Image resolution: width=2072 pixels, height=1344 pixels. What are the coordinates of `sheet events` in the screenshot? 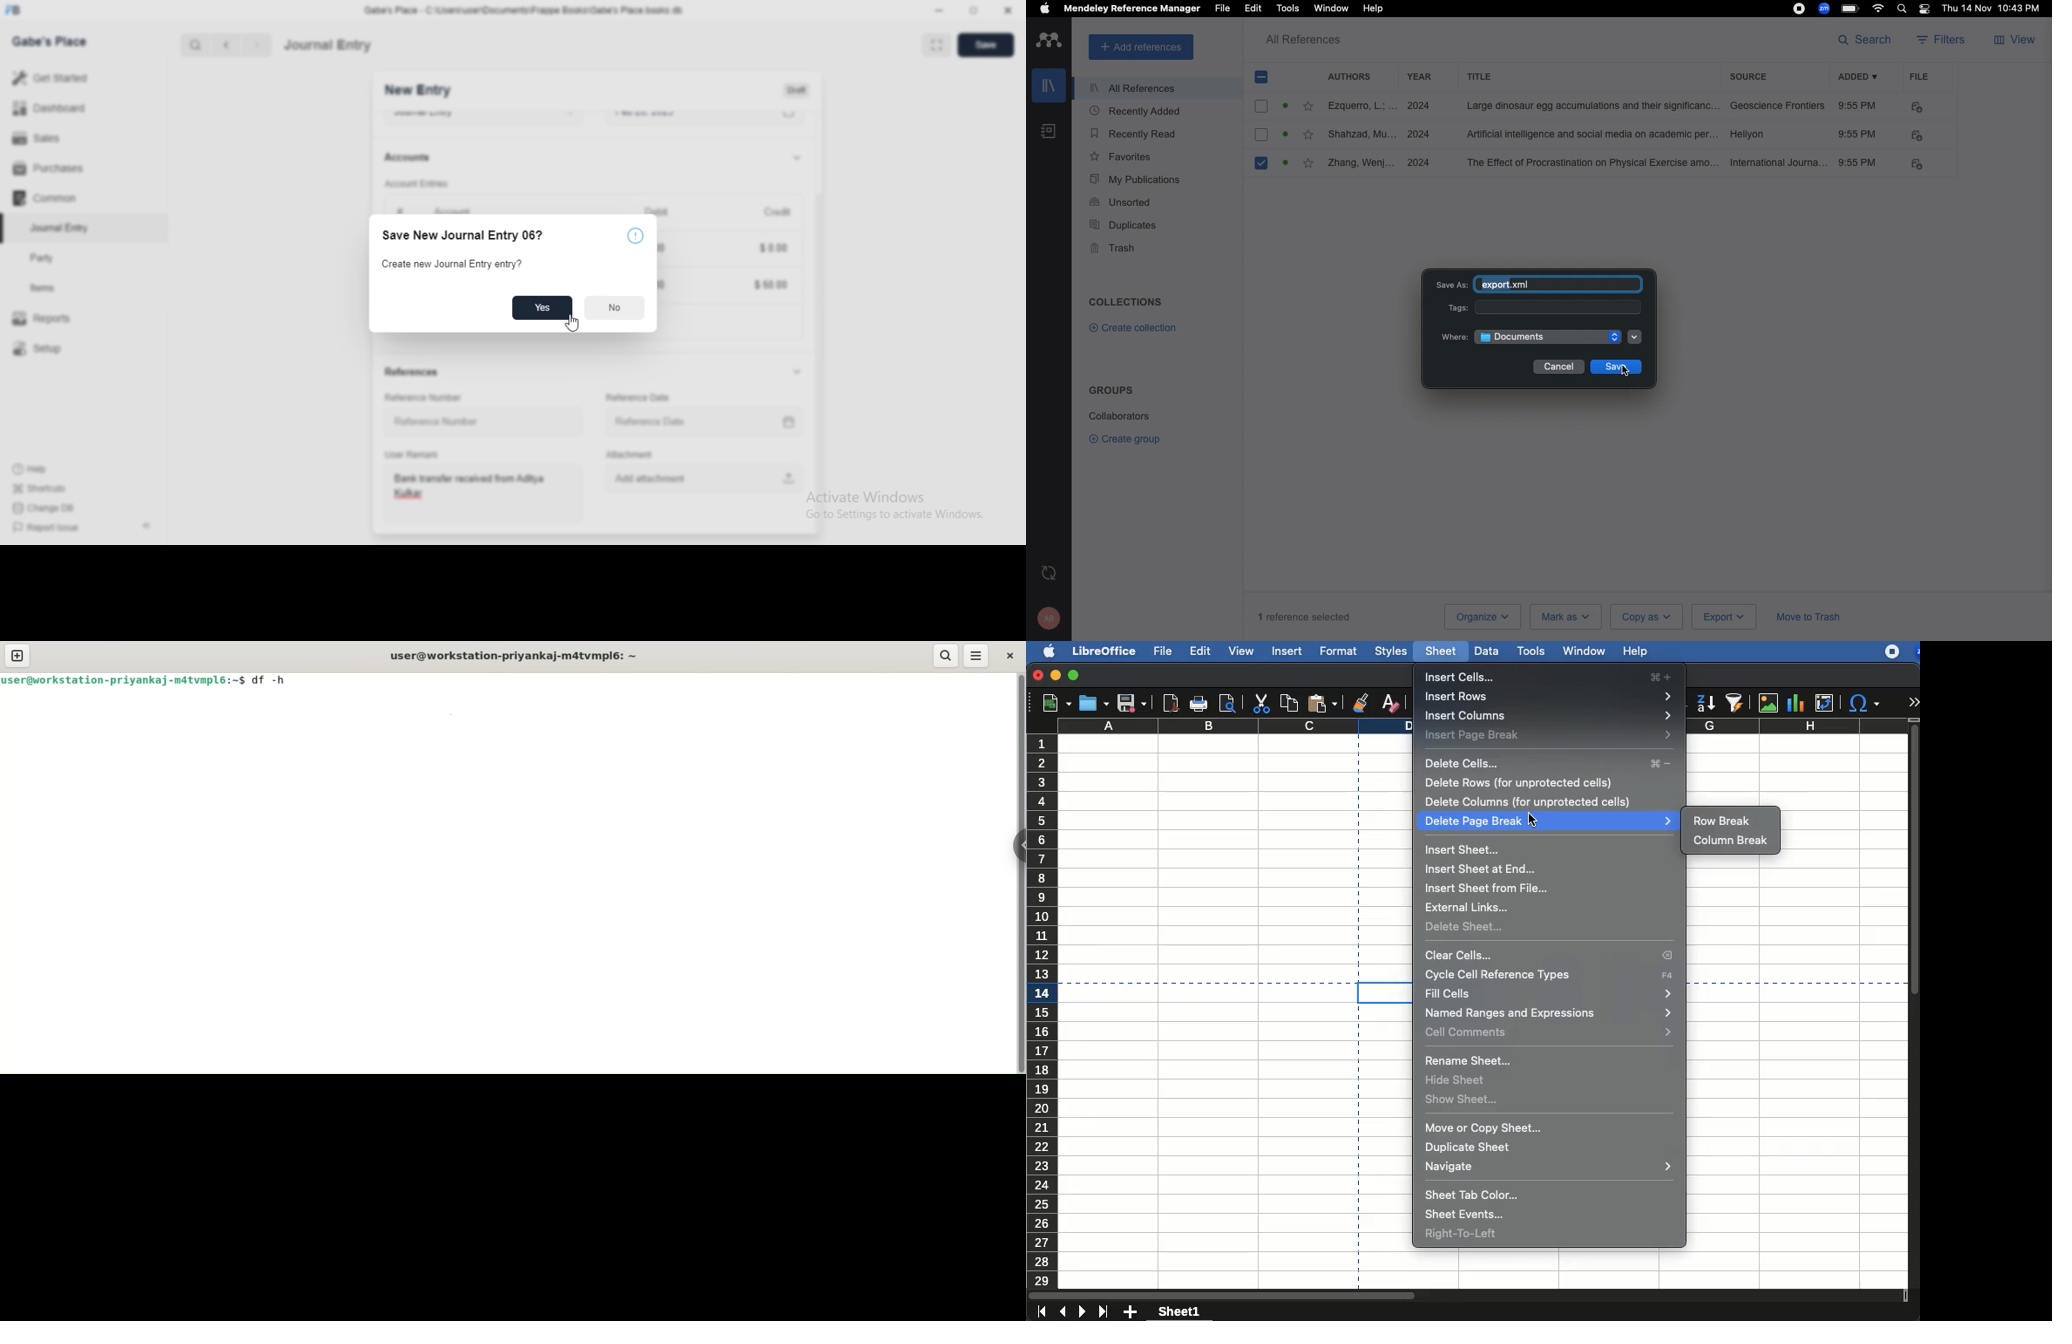 It's located at (1468, 1216).